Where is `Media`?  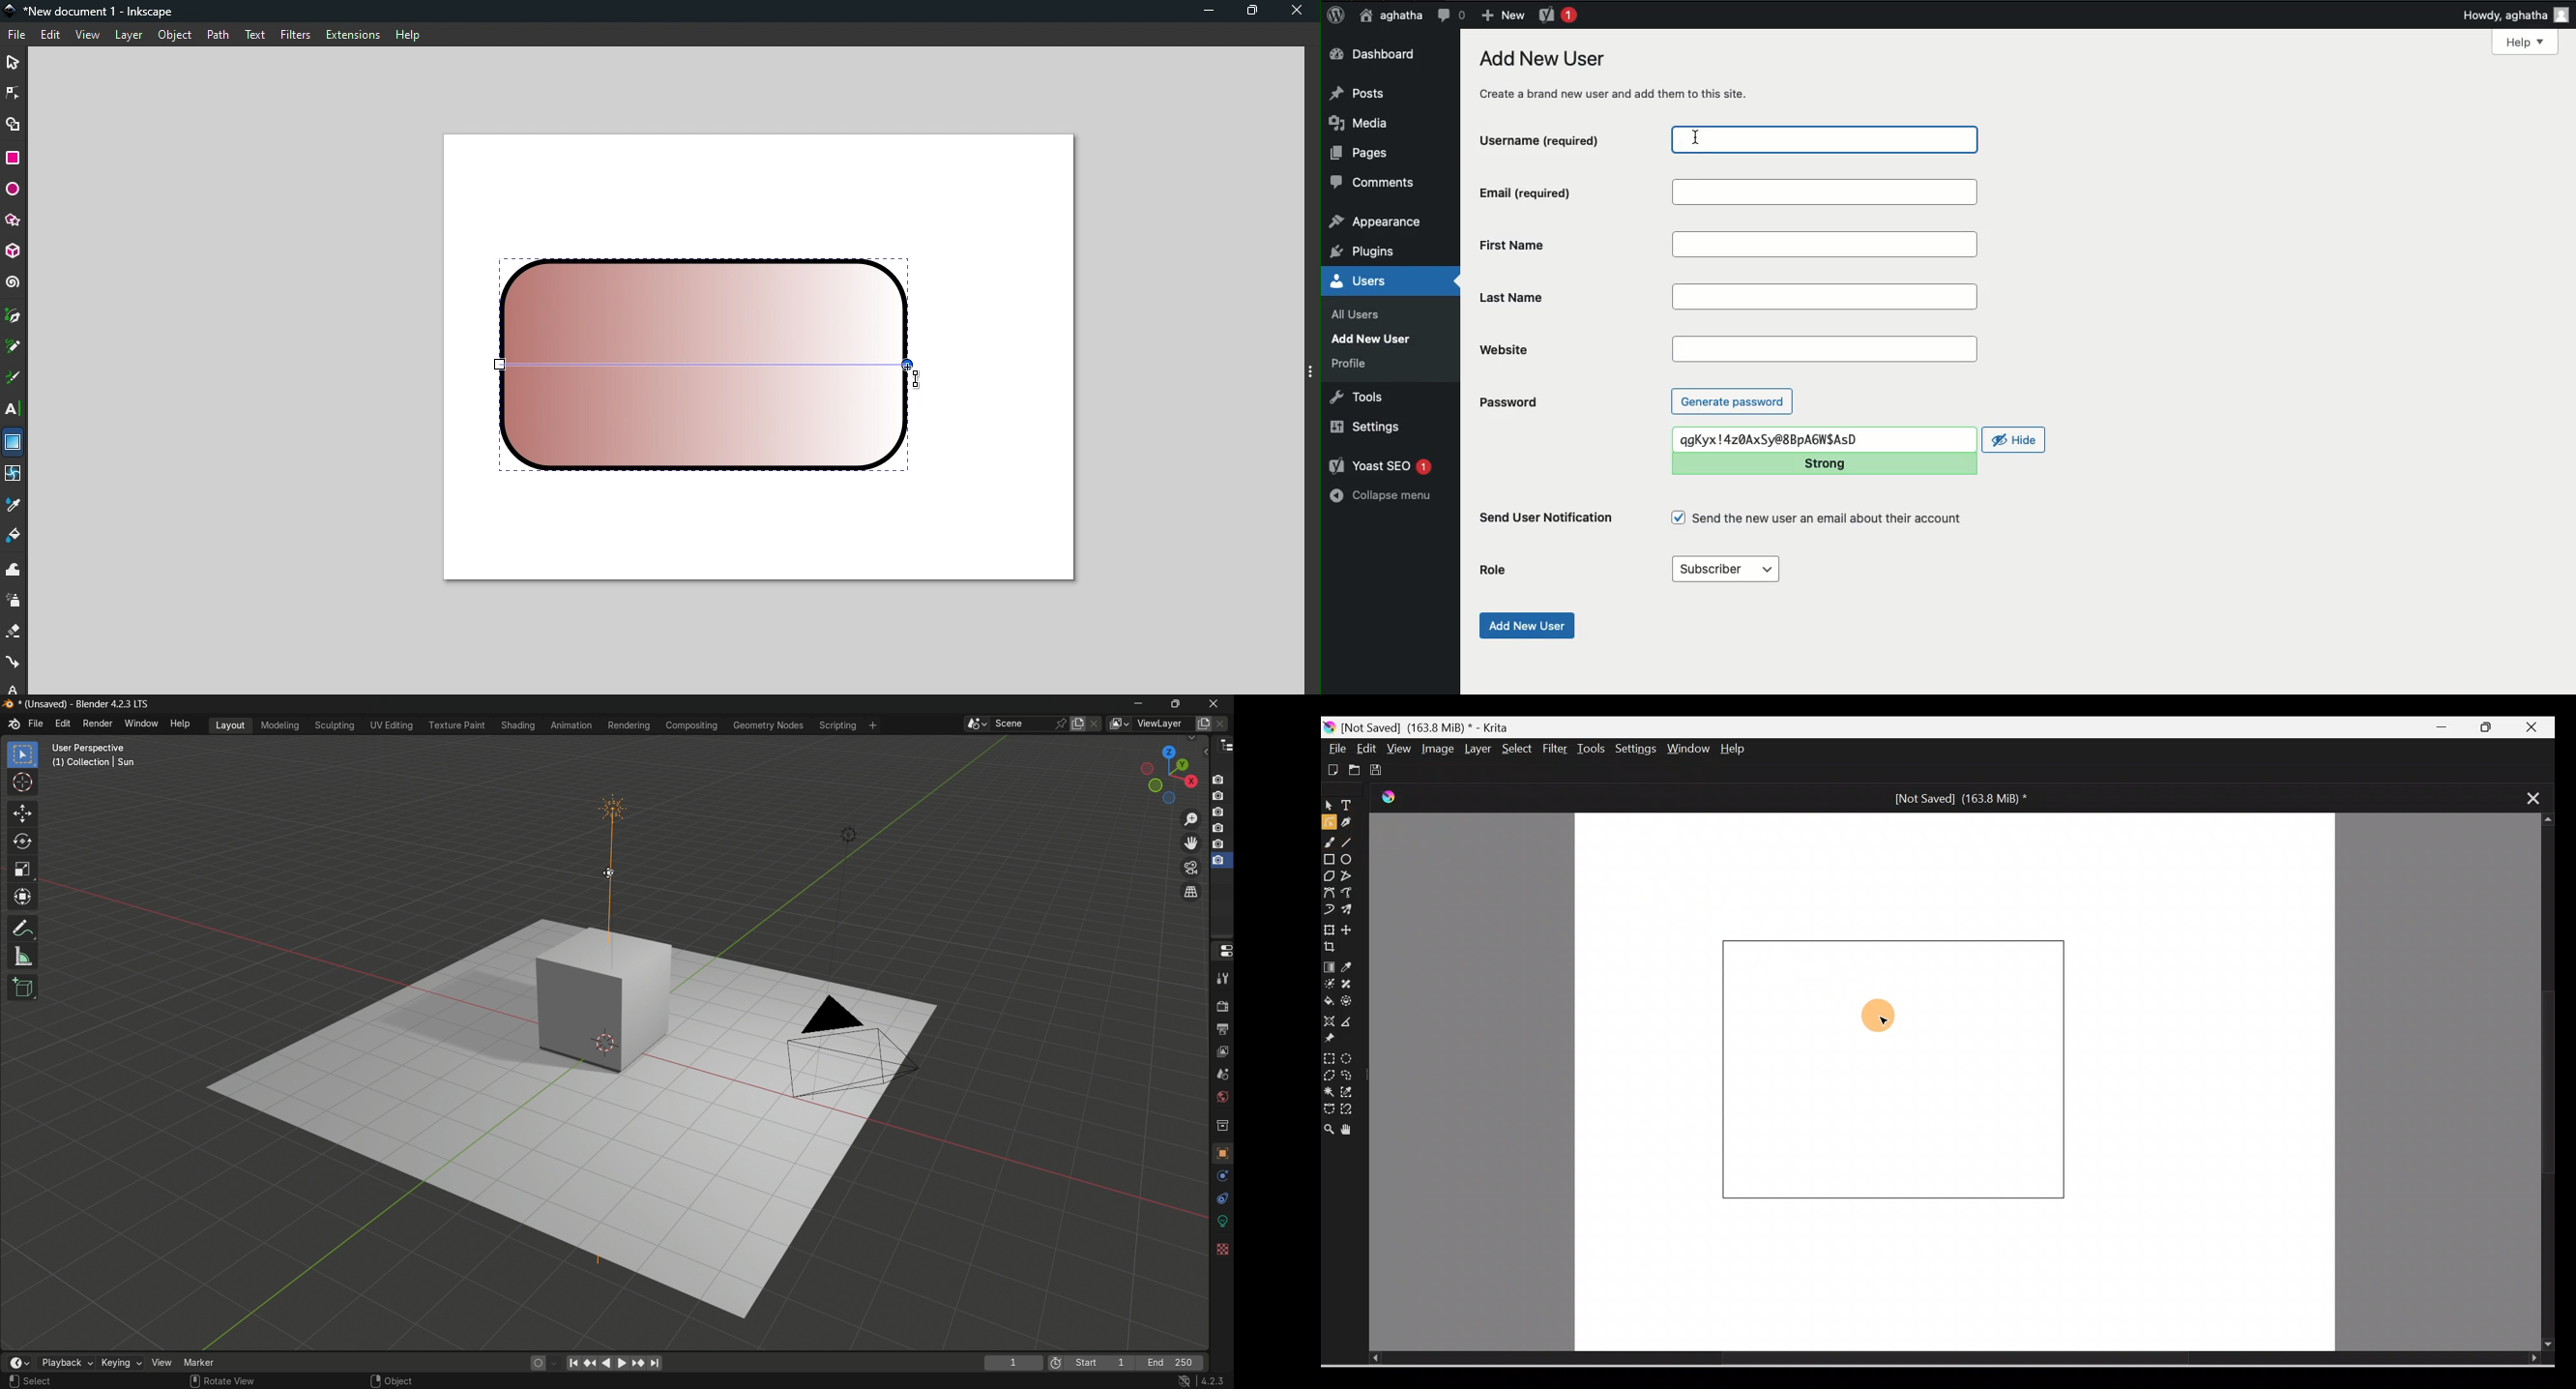 Media is located at coordinates (1364, 123).